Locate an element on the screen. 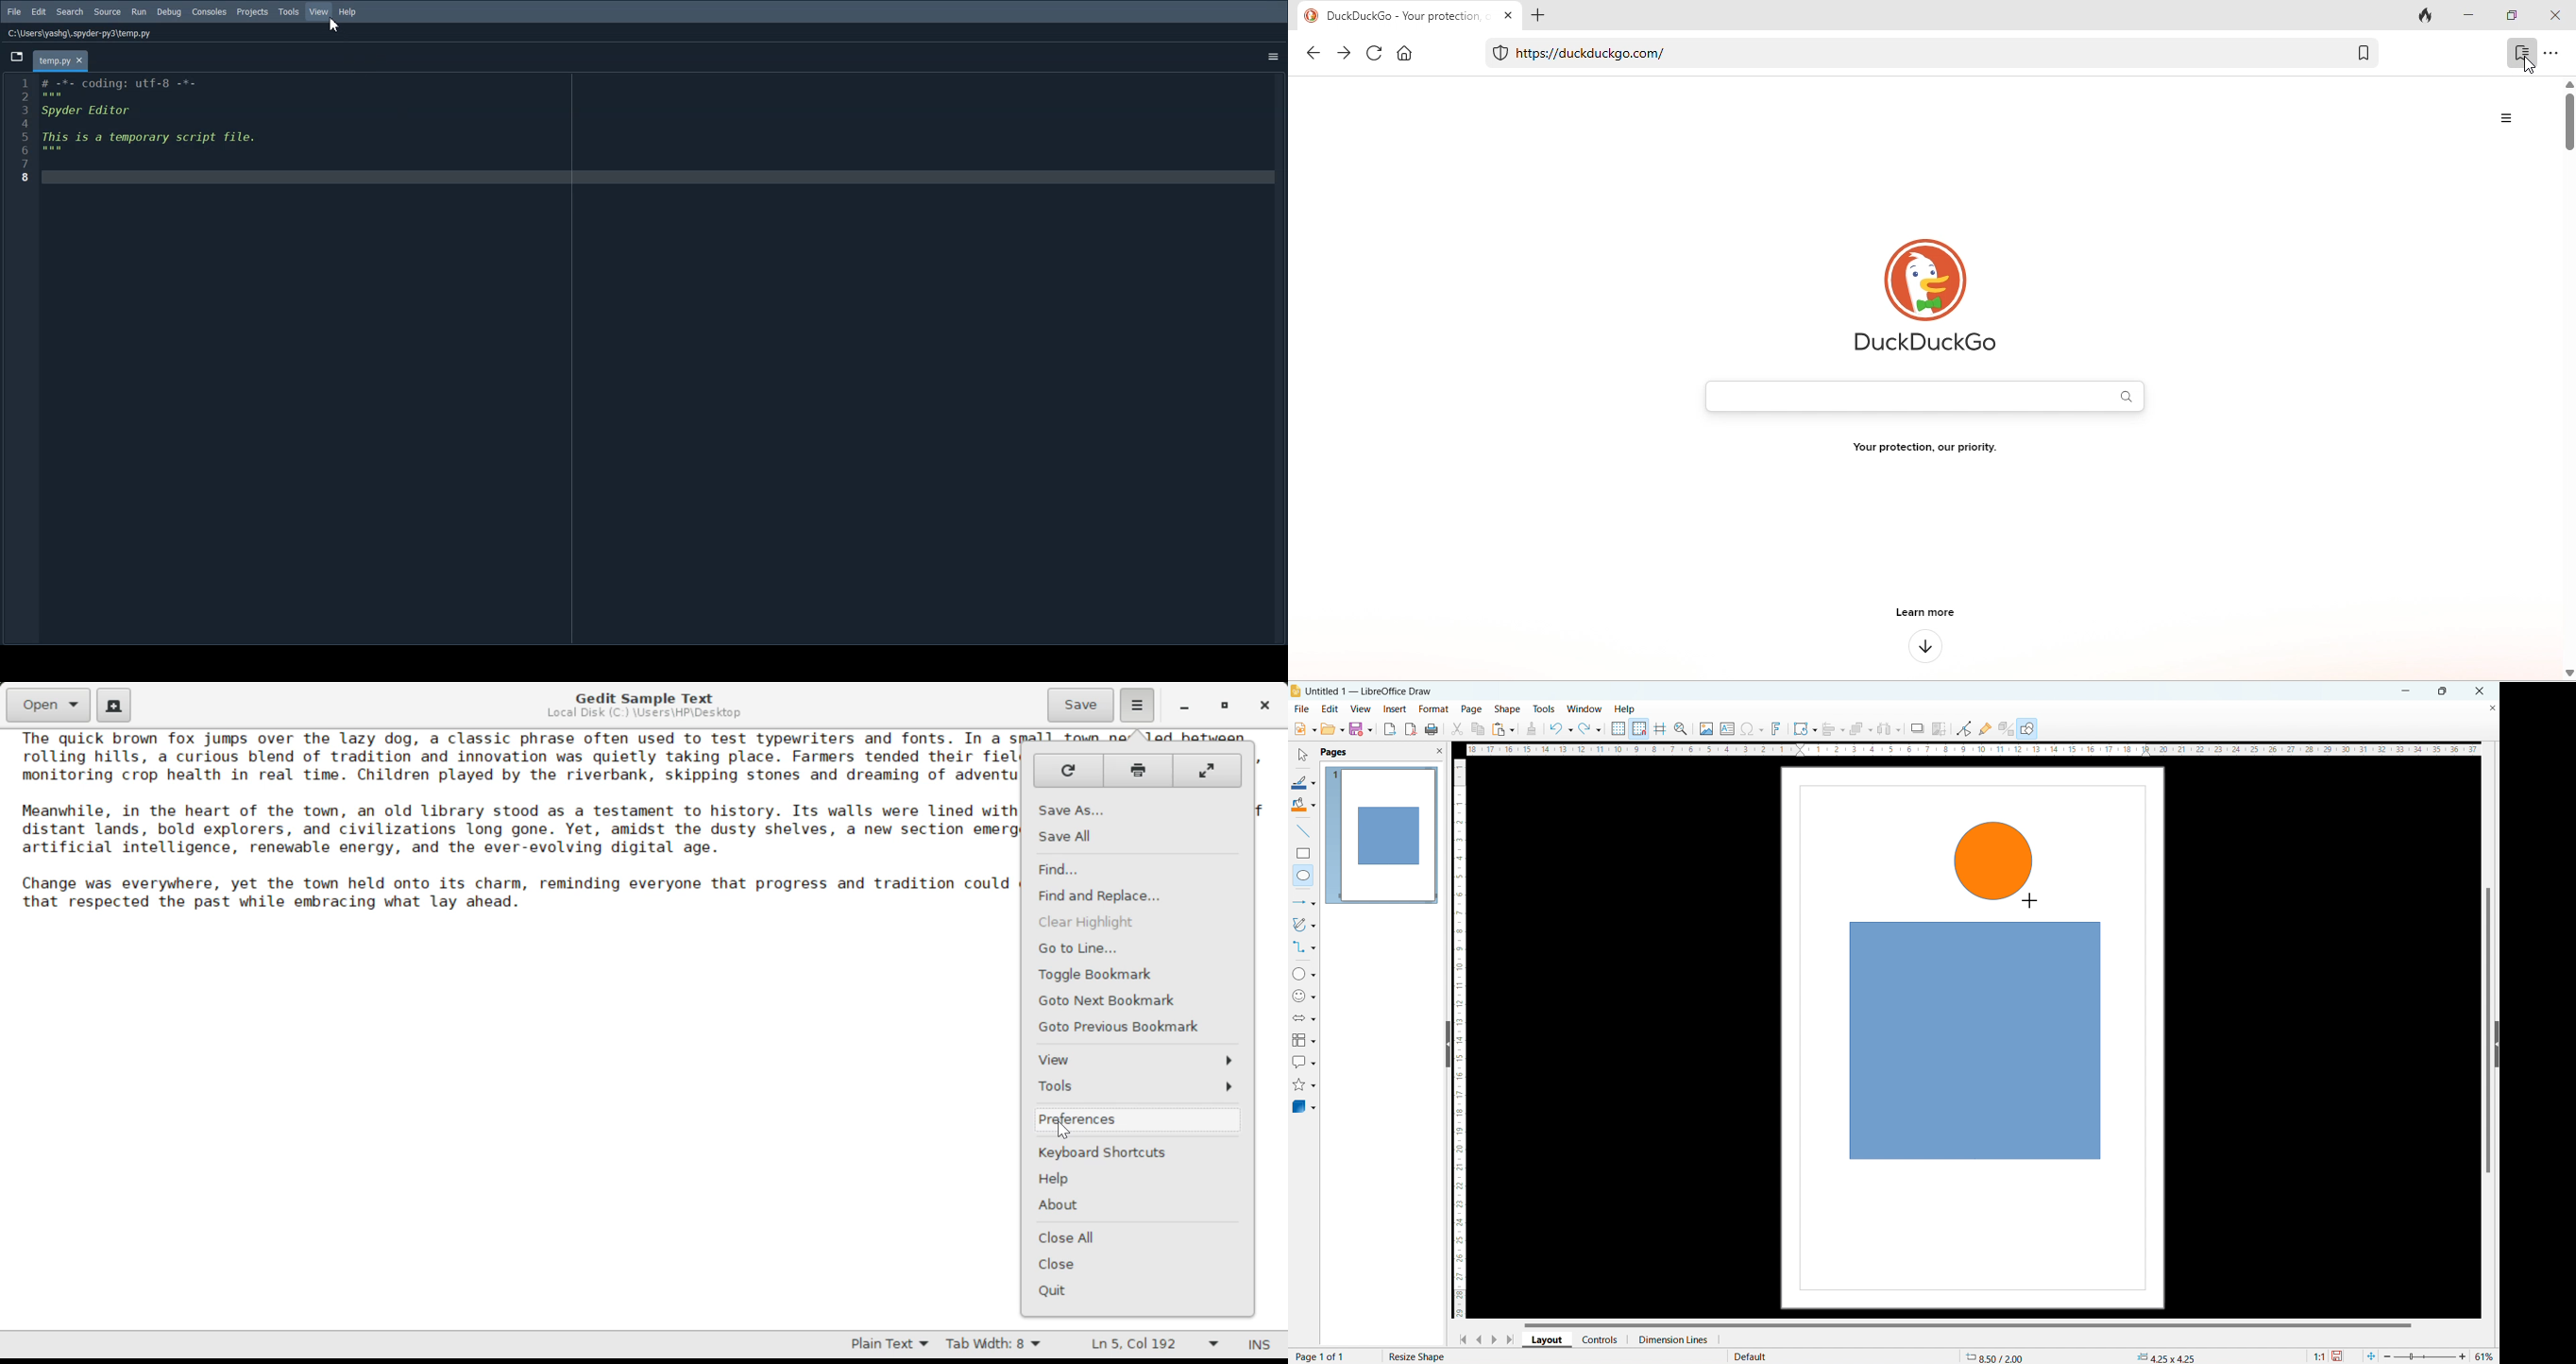 This screenshot has height=1372, width=2576. cursor is located at coordinates (334, 27).